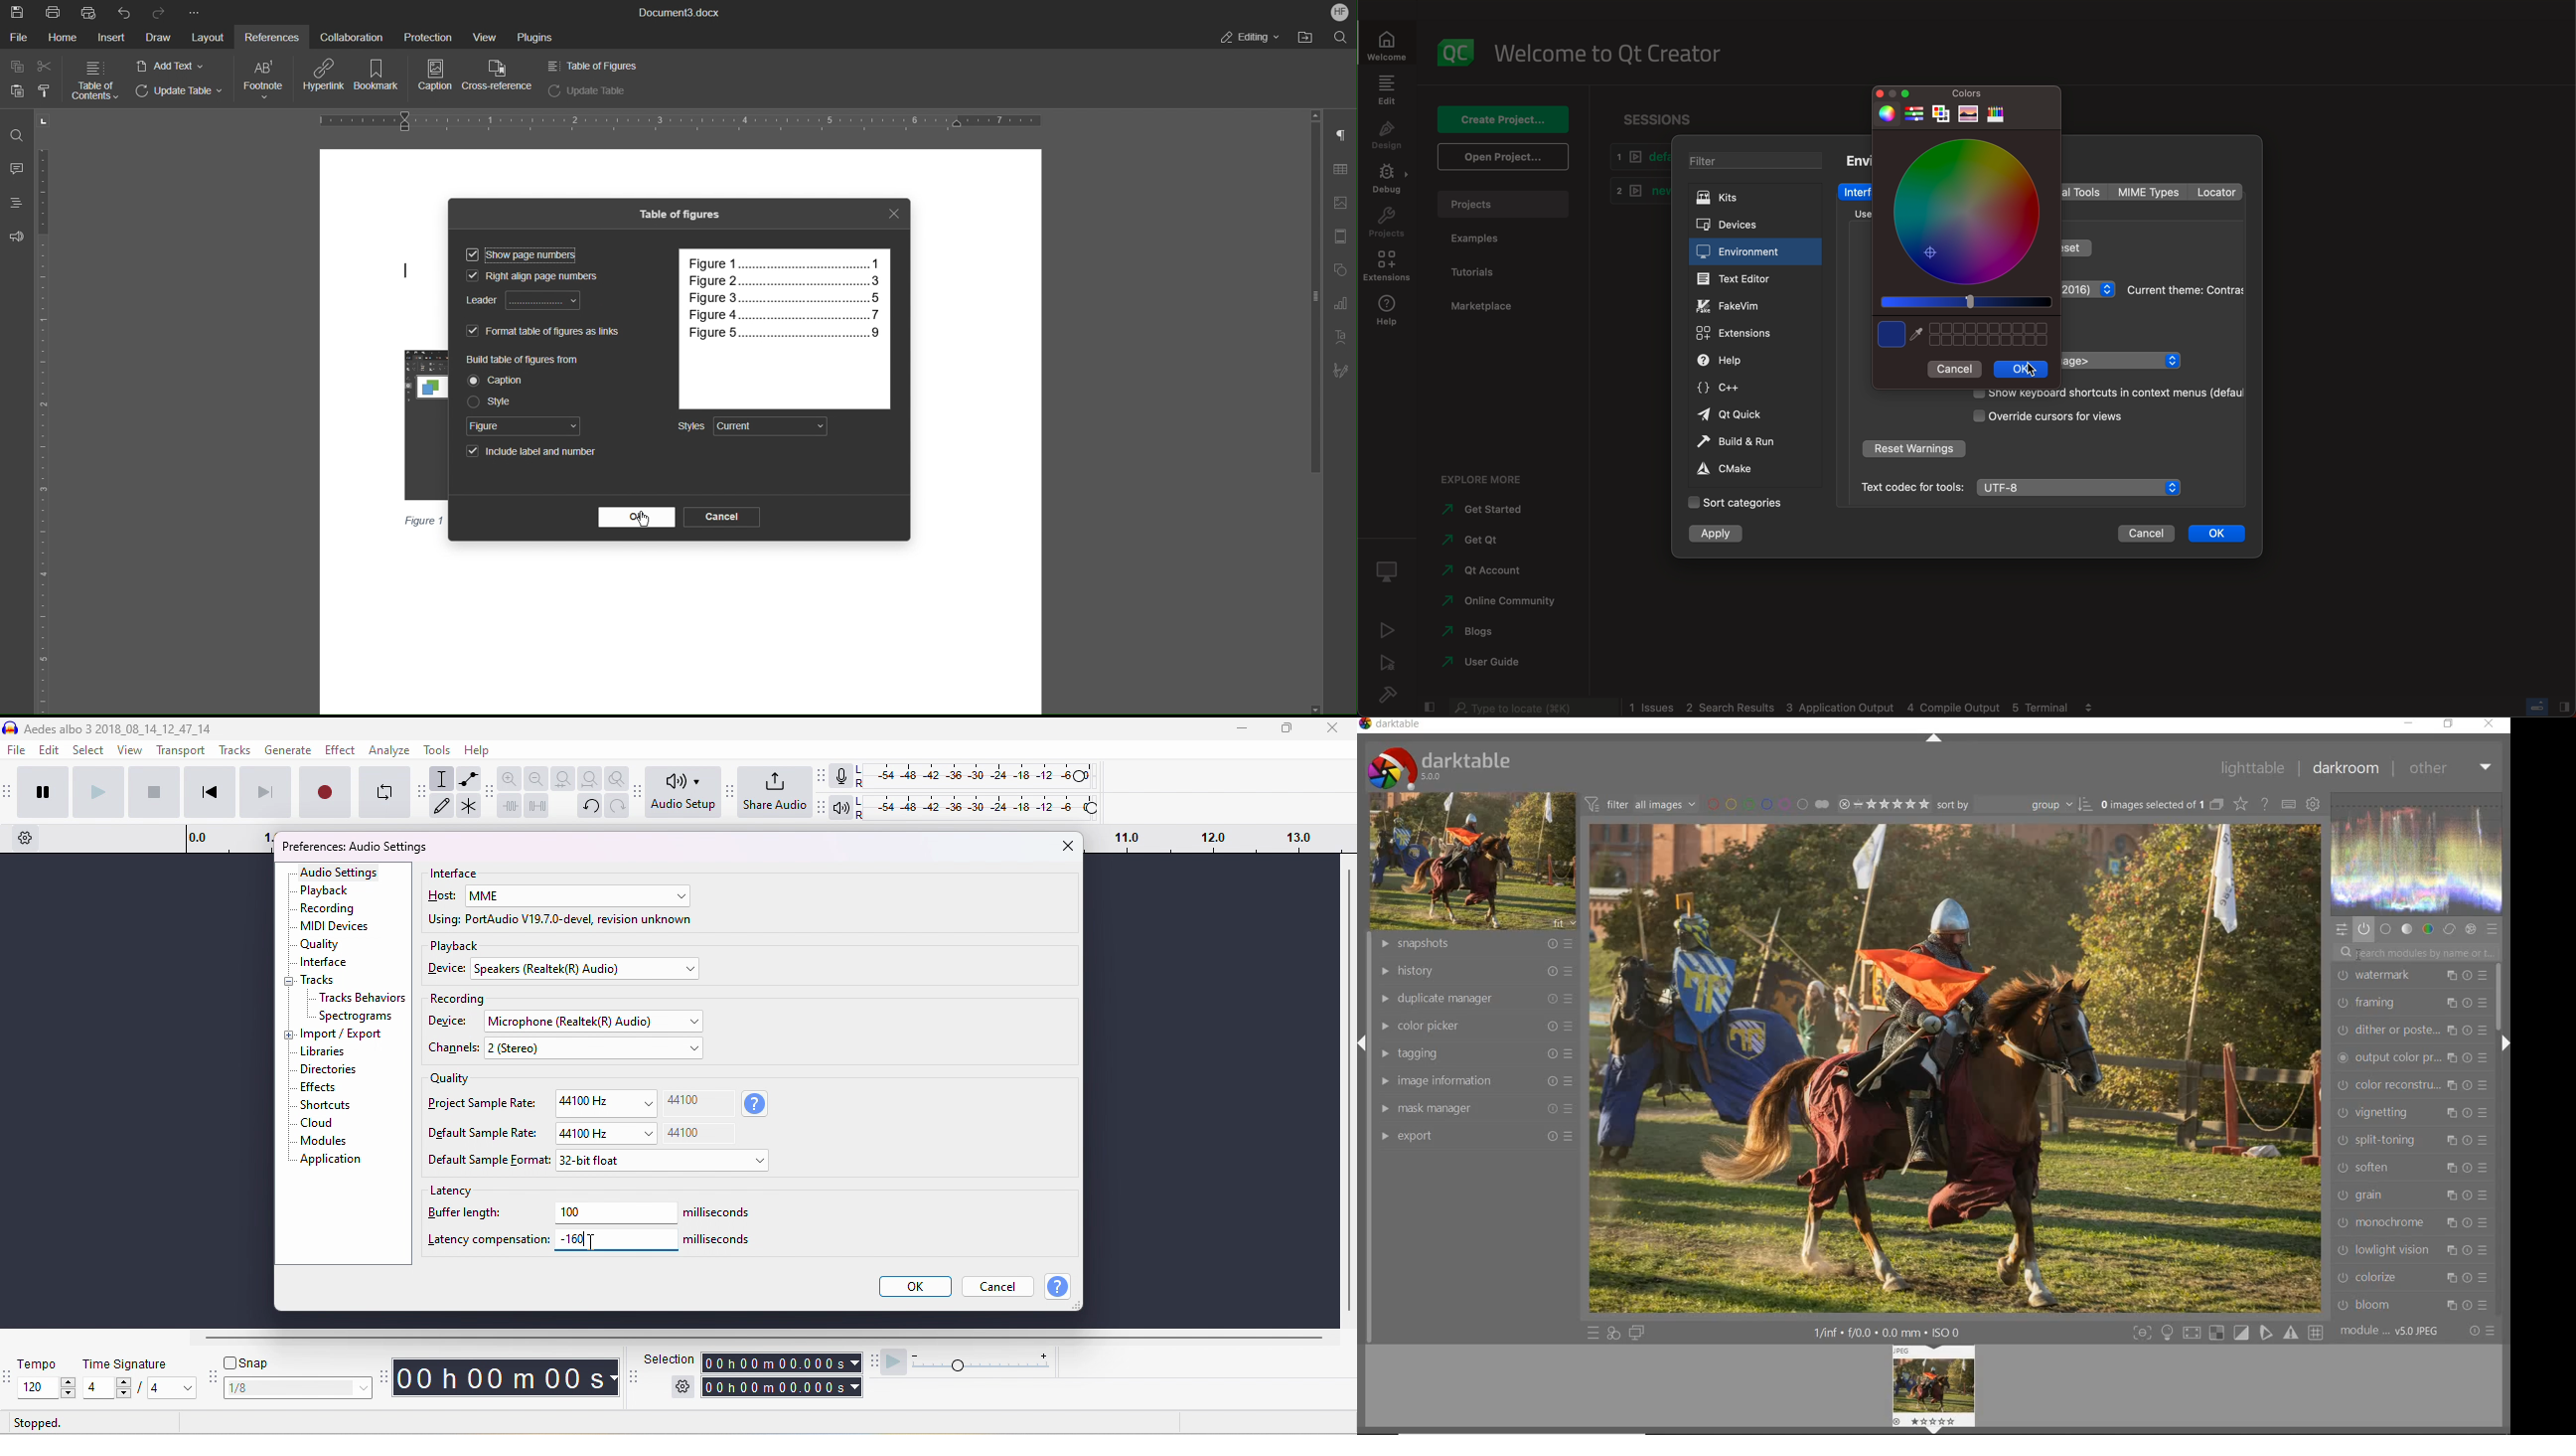 The height and width of the screenshot is (1456, 2576). Describe the element at coordinates (344, 1035) in the screenshot. I see `import/export` at that location.